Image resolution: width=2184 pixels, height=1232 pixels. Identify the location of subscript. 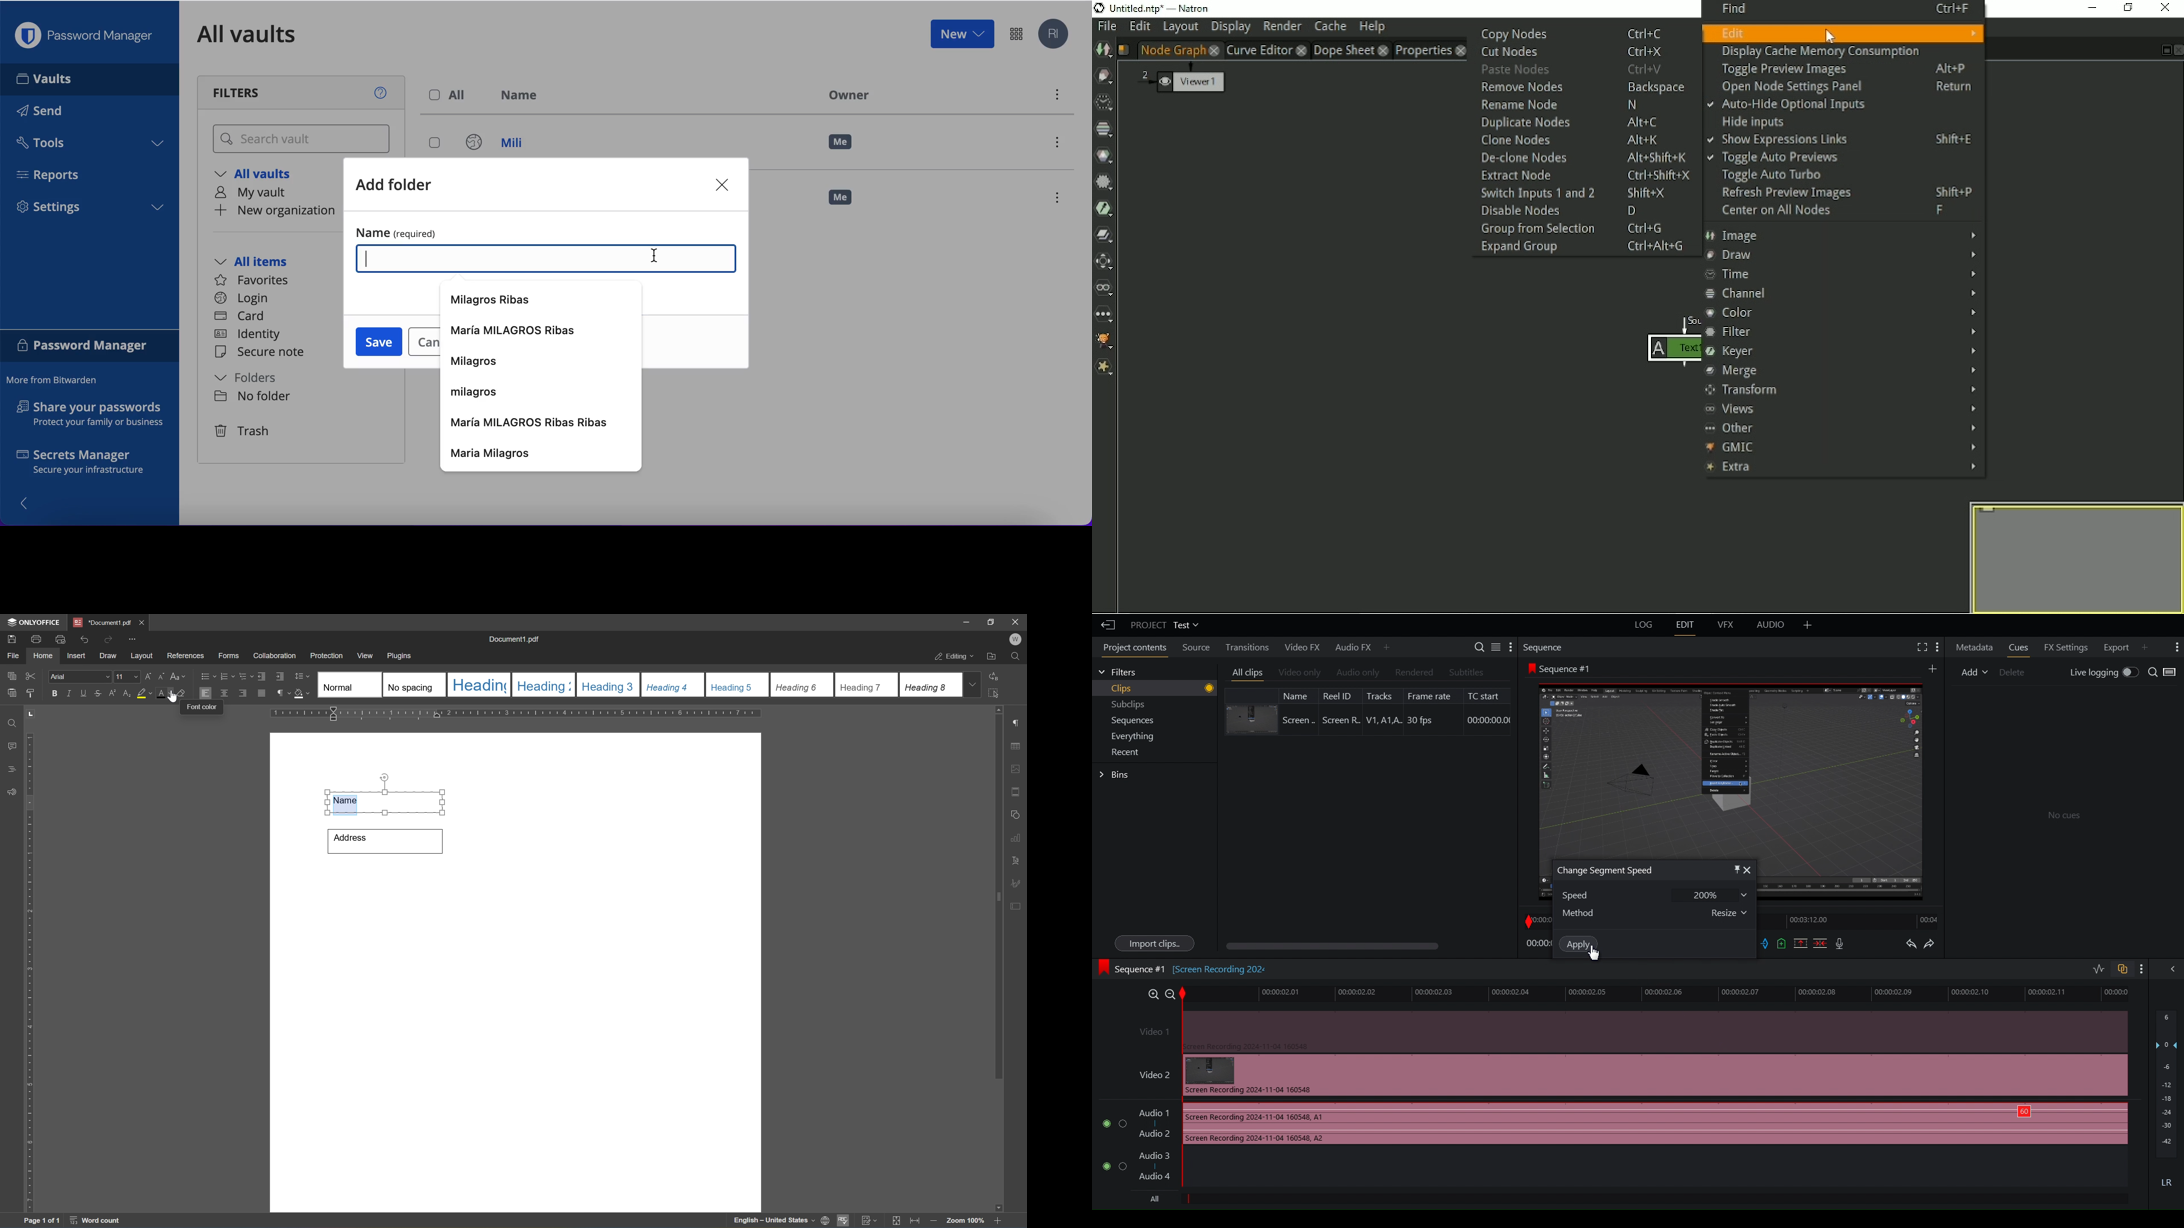
(126, 692).